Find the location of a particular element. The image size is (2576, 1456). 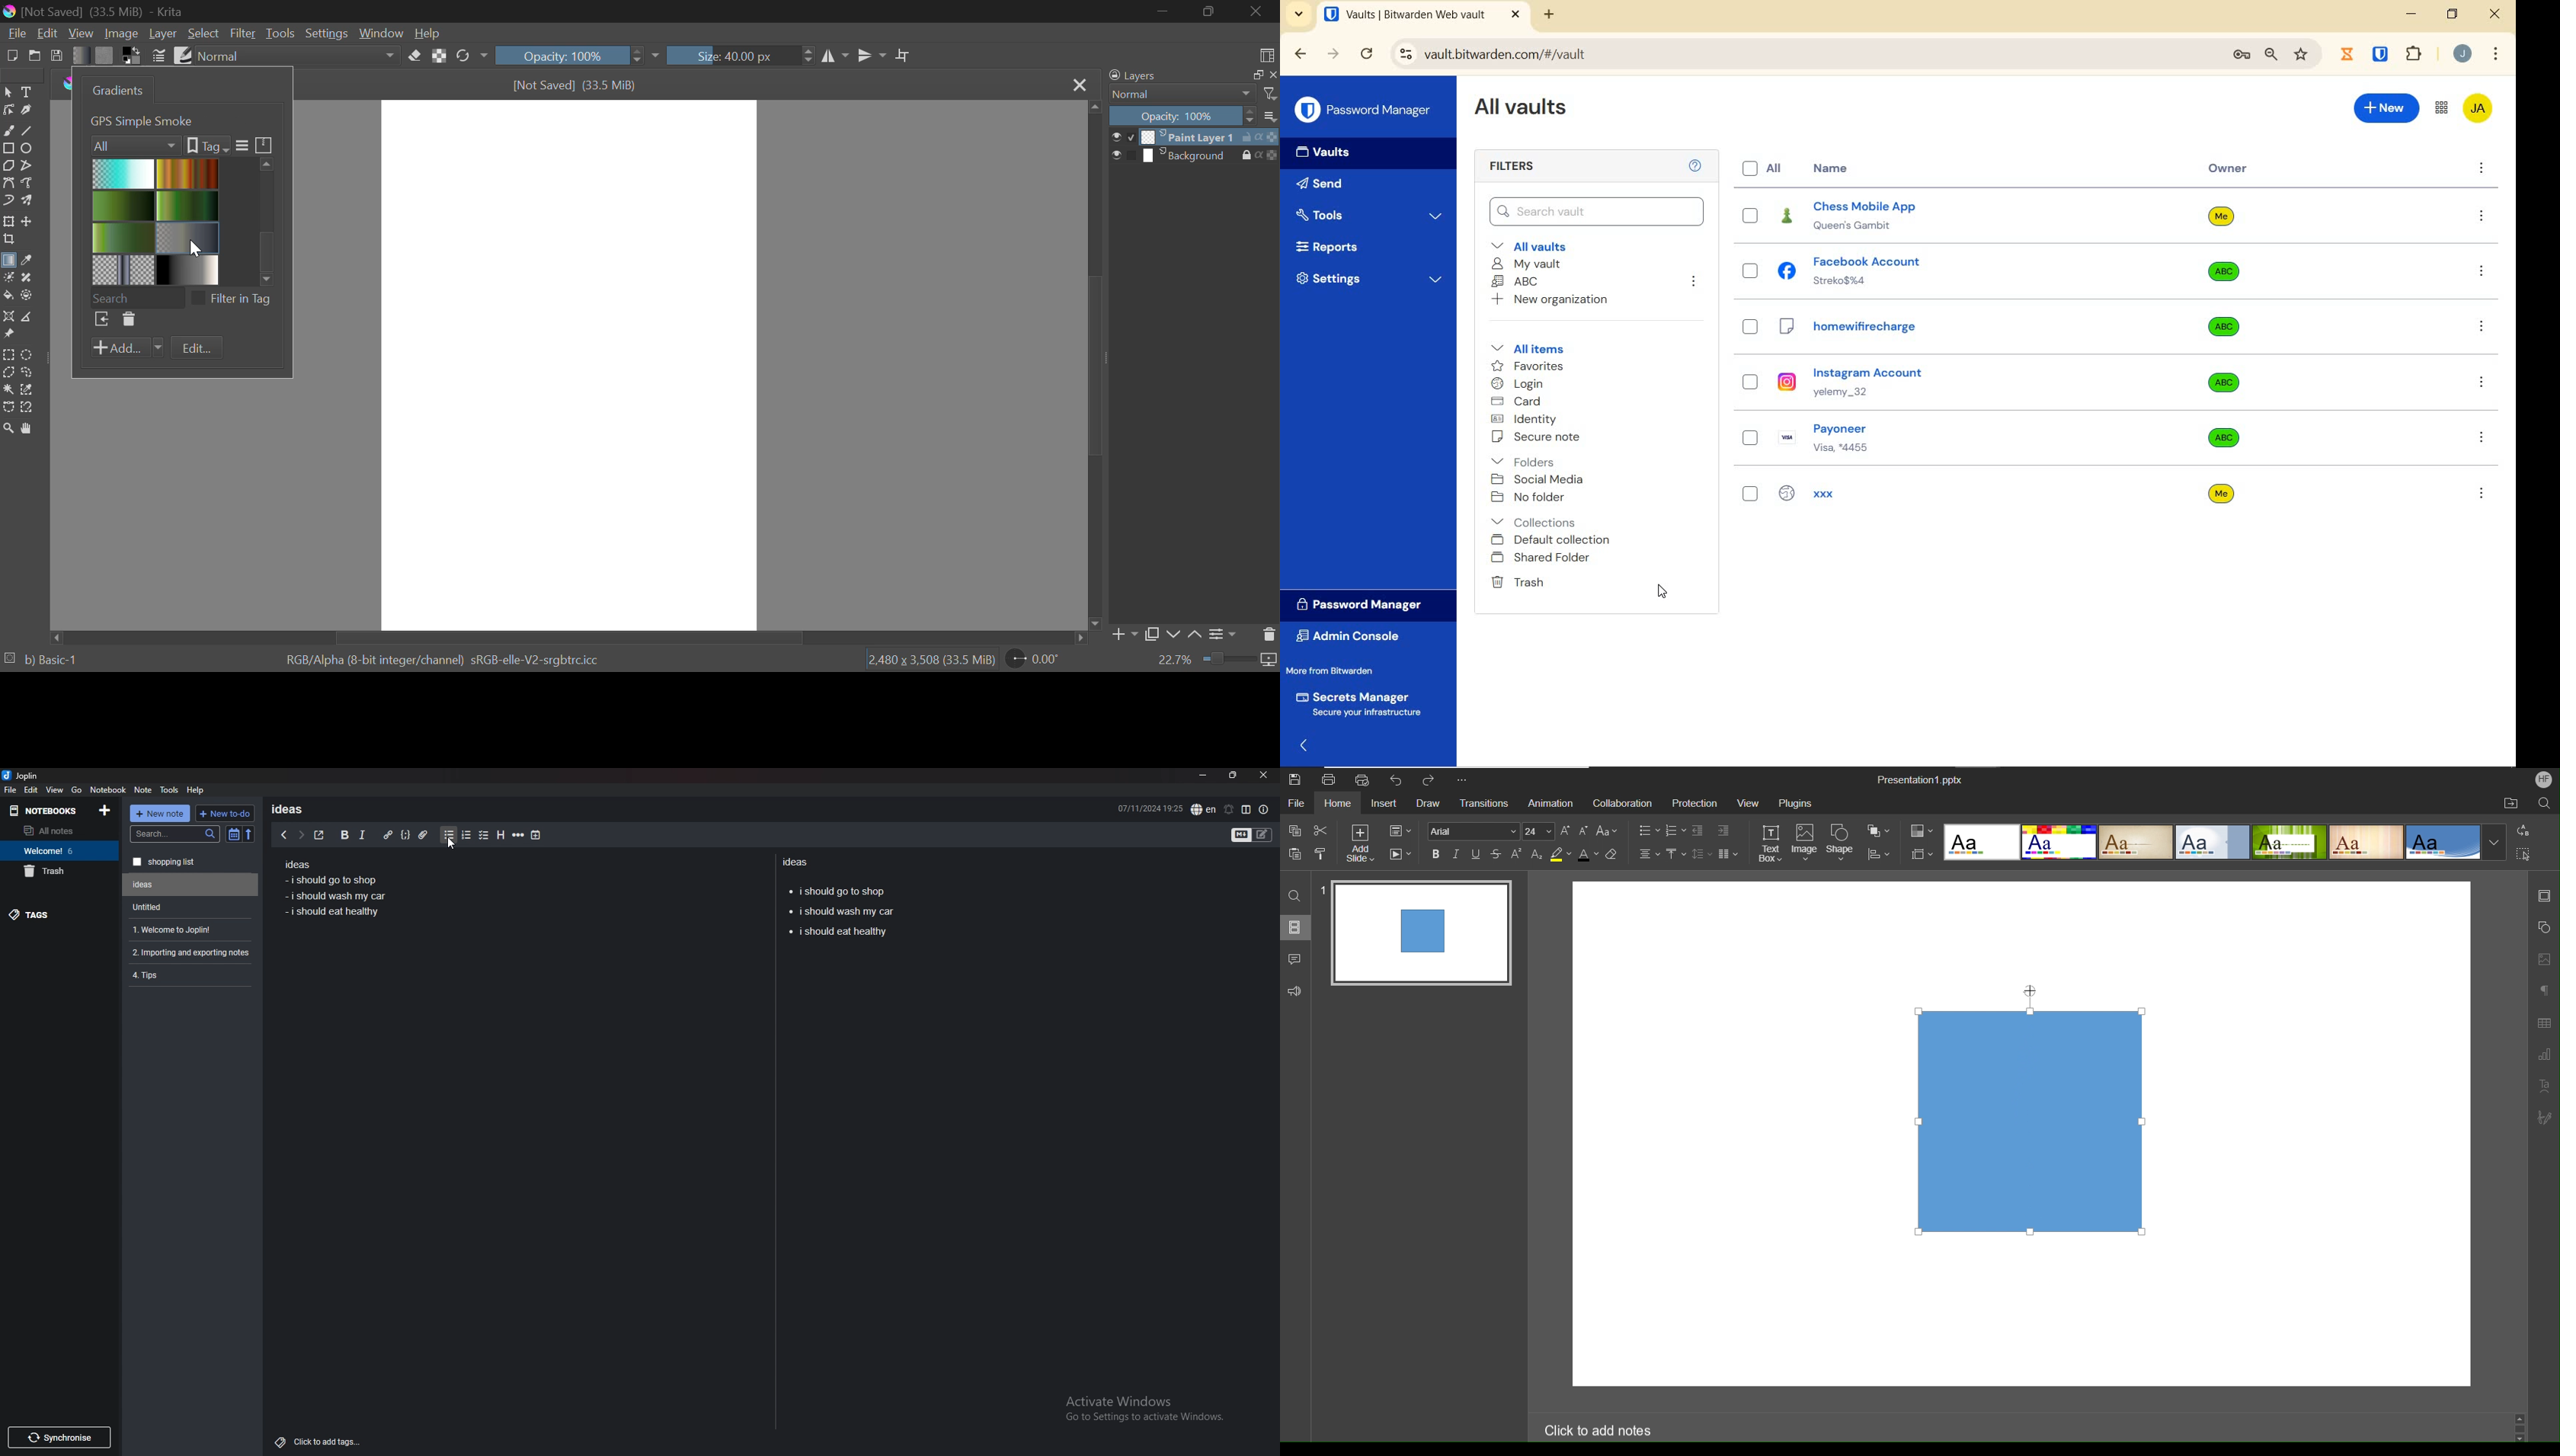

tools is located at coordinates (170, 790).